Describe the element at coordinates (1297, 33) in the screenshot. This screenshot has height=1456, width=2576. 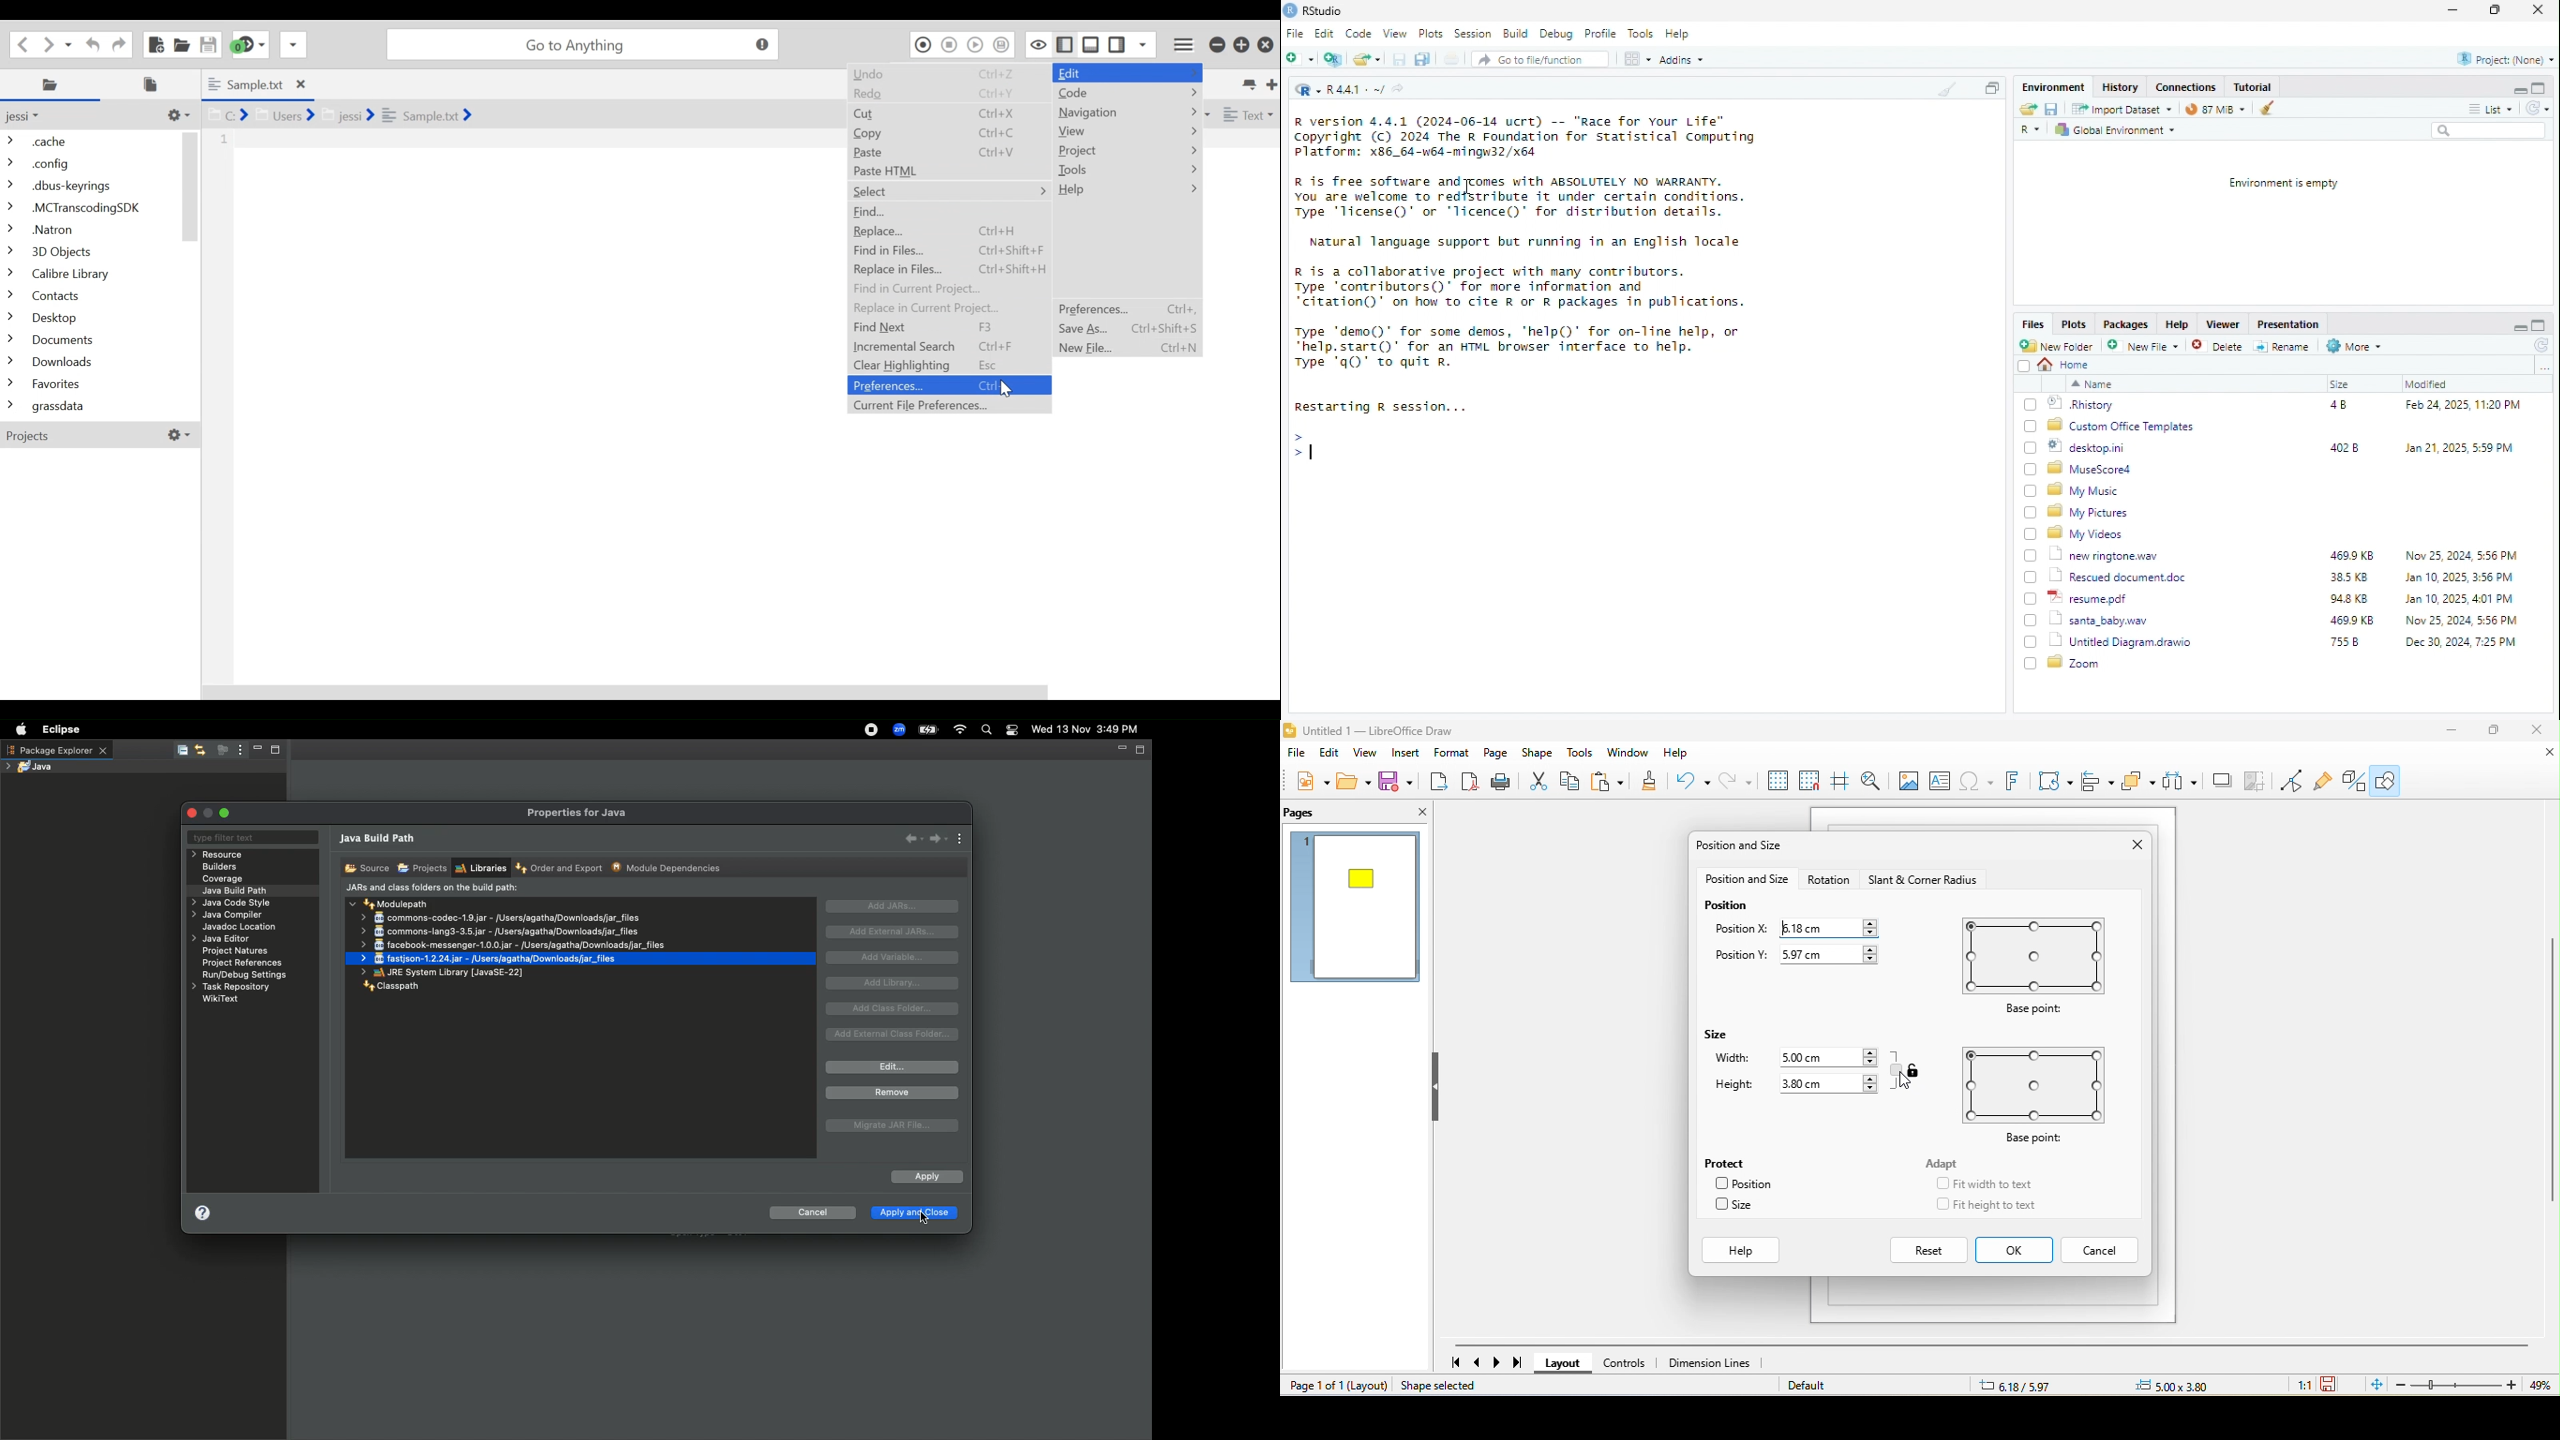
I see `File` at that location.